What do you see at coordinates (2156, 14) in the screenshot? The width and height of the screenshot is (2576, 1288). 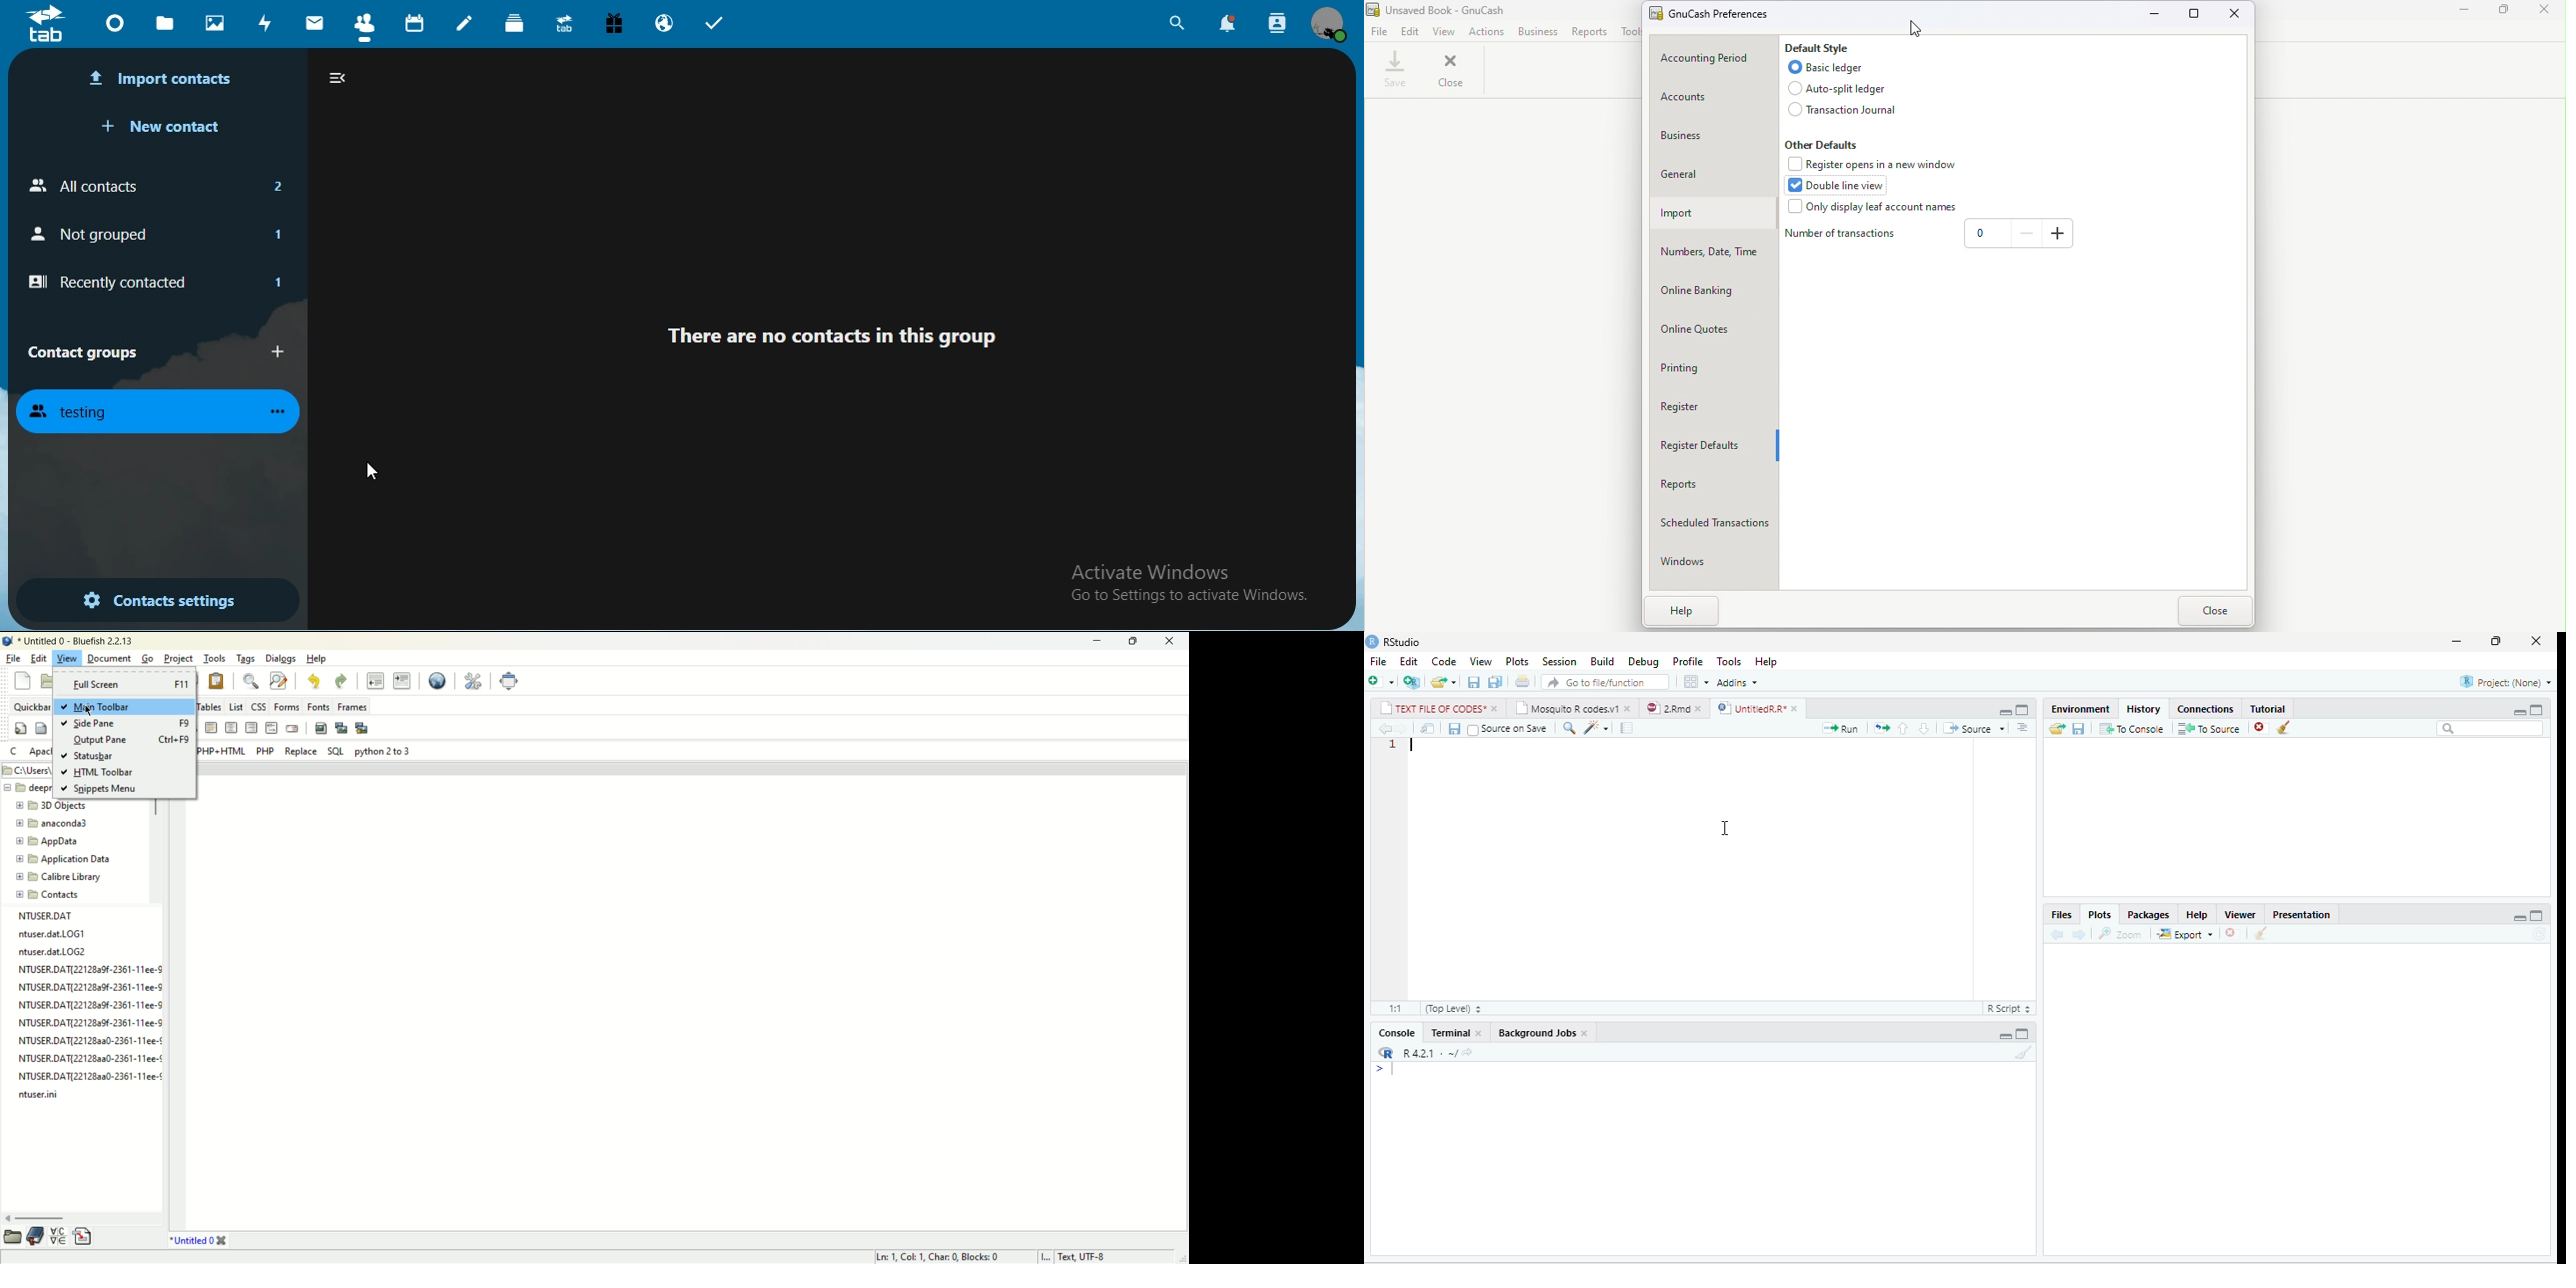 I see `Minimize` at bounding box center [2156, 14].